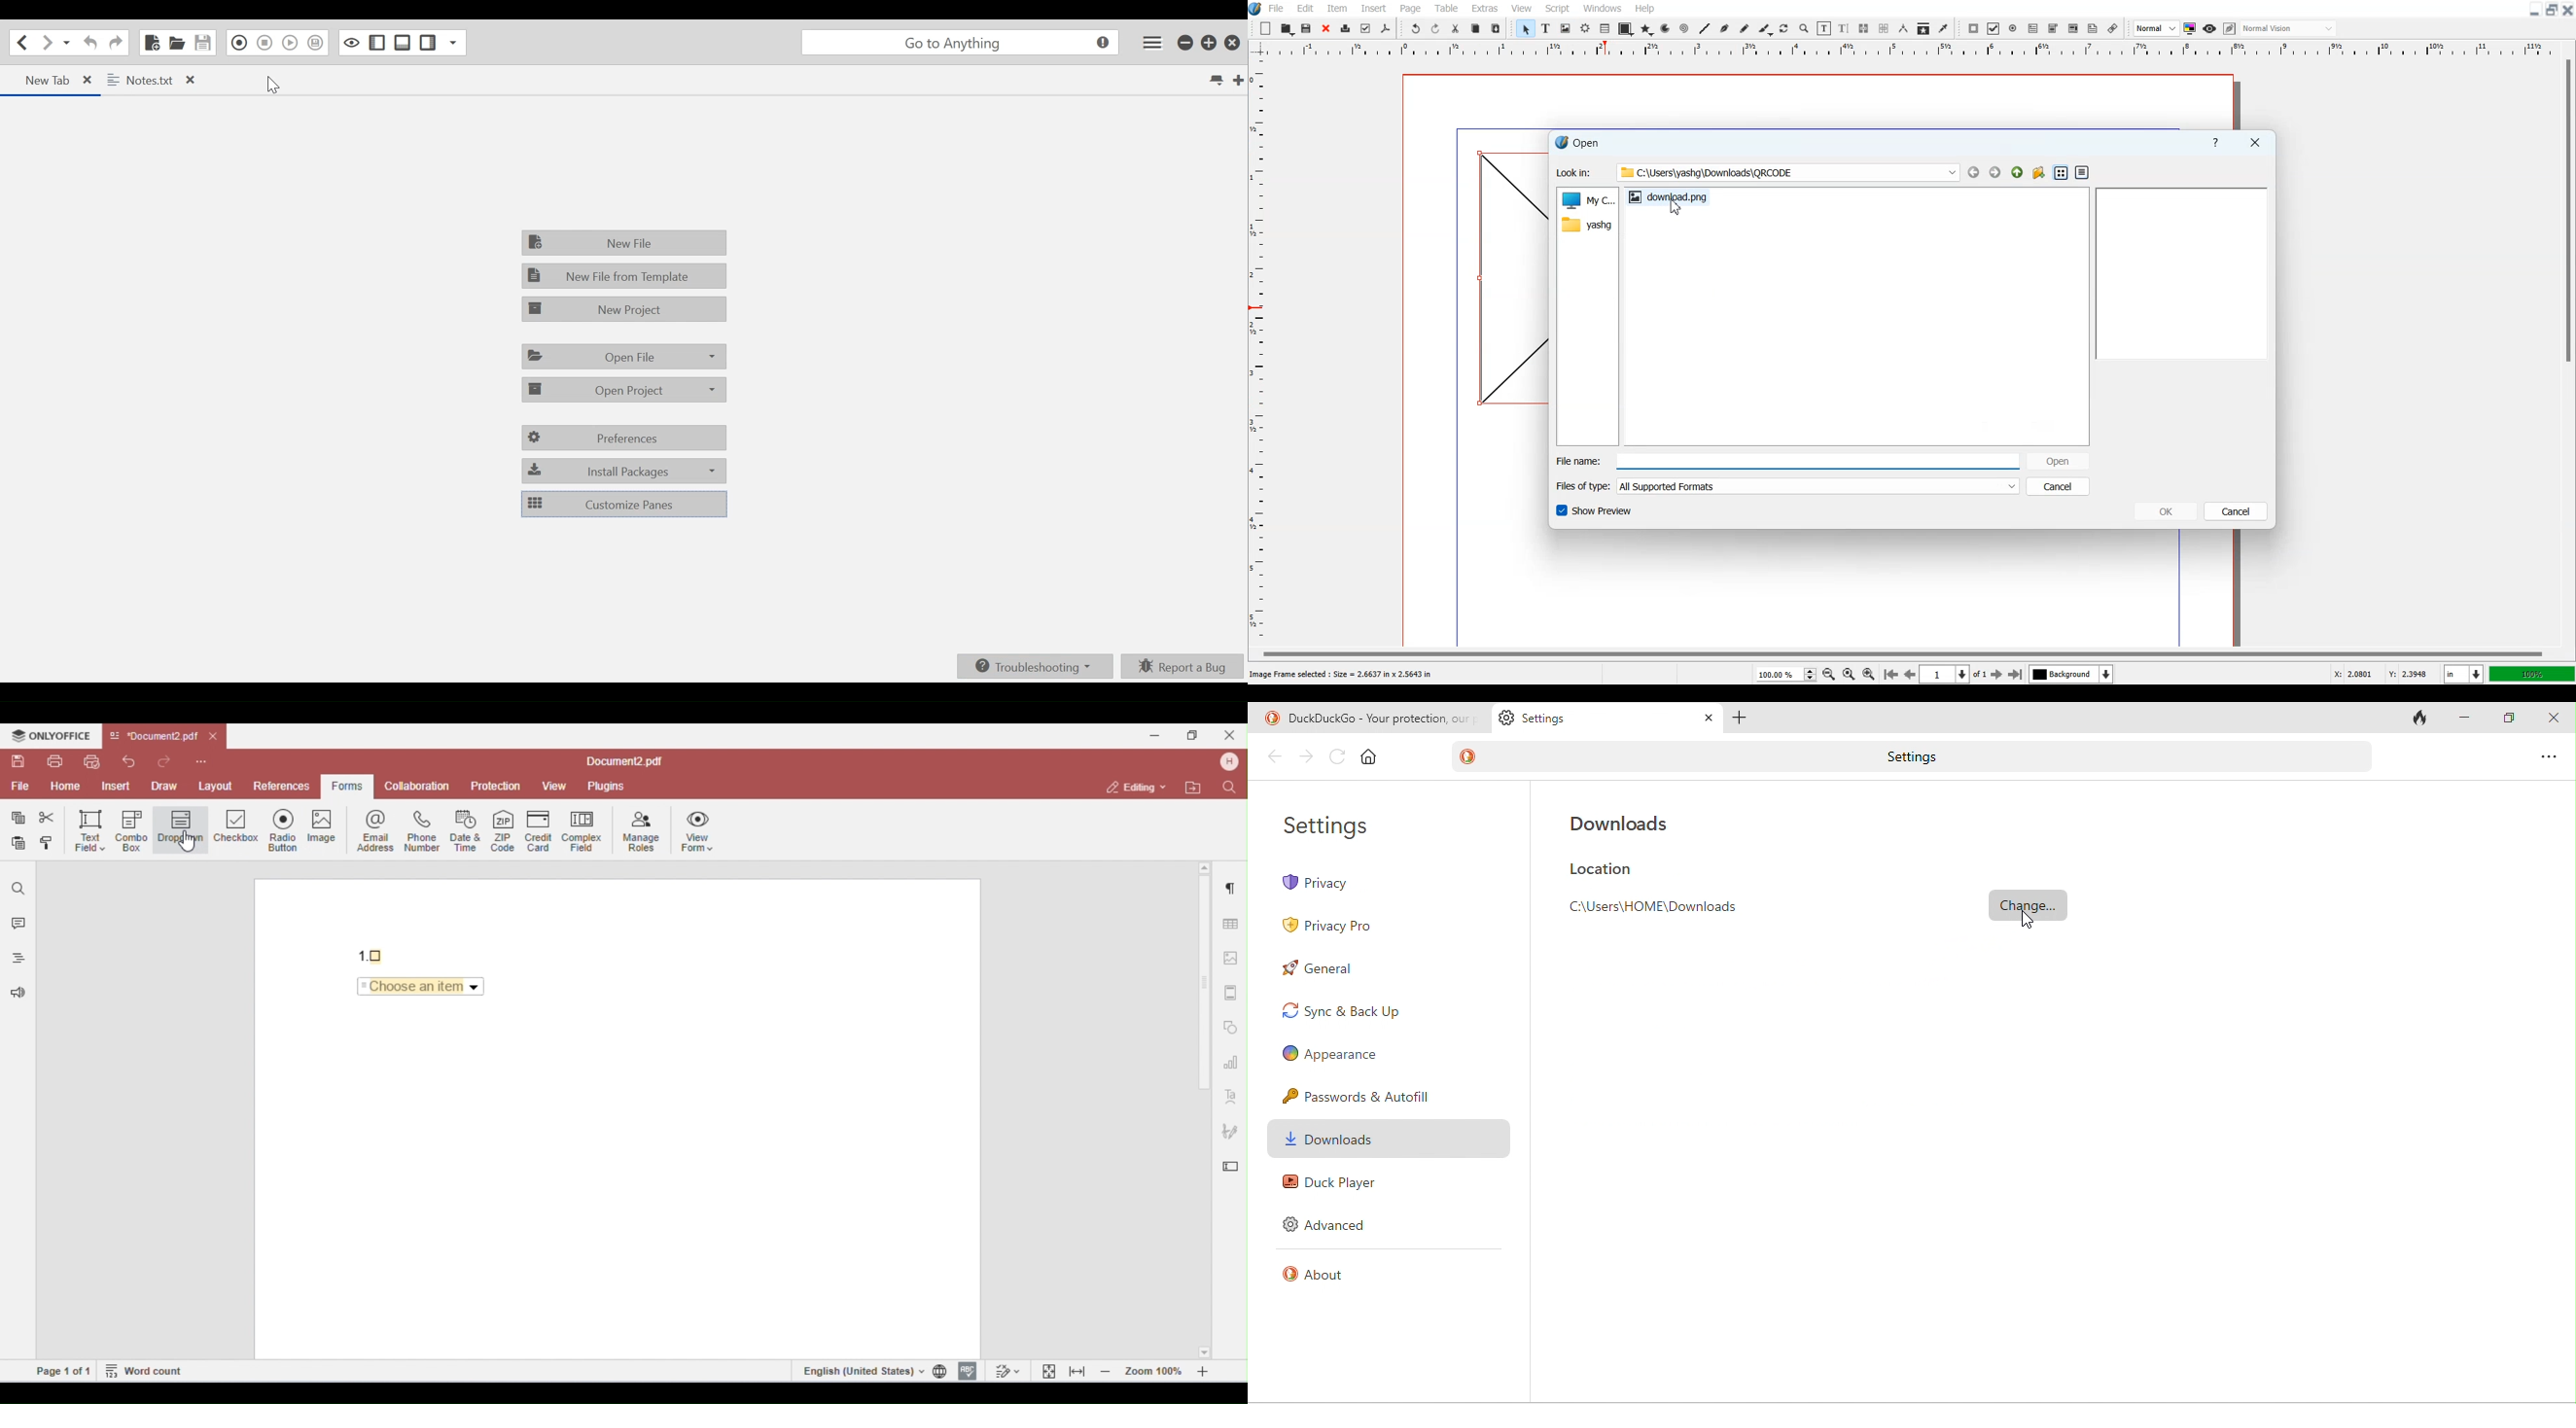 The width and height of the screenshot is (2576, 1428). What do you see at coordinates (1974, 172) in the screenshot?
I see `Go to Back` at bounding box center [1974, 172].